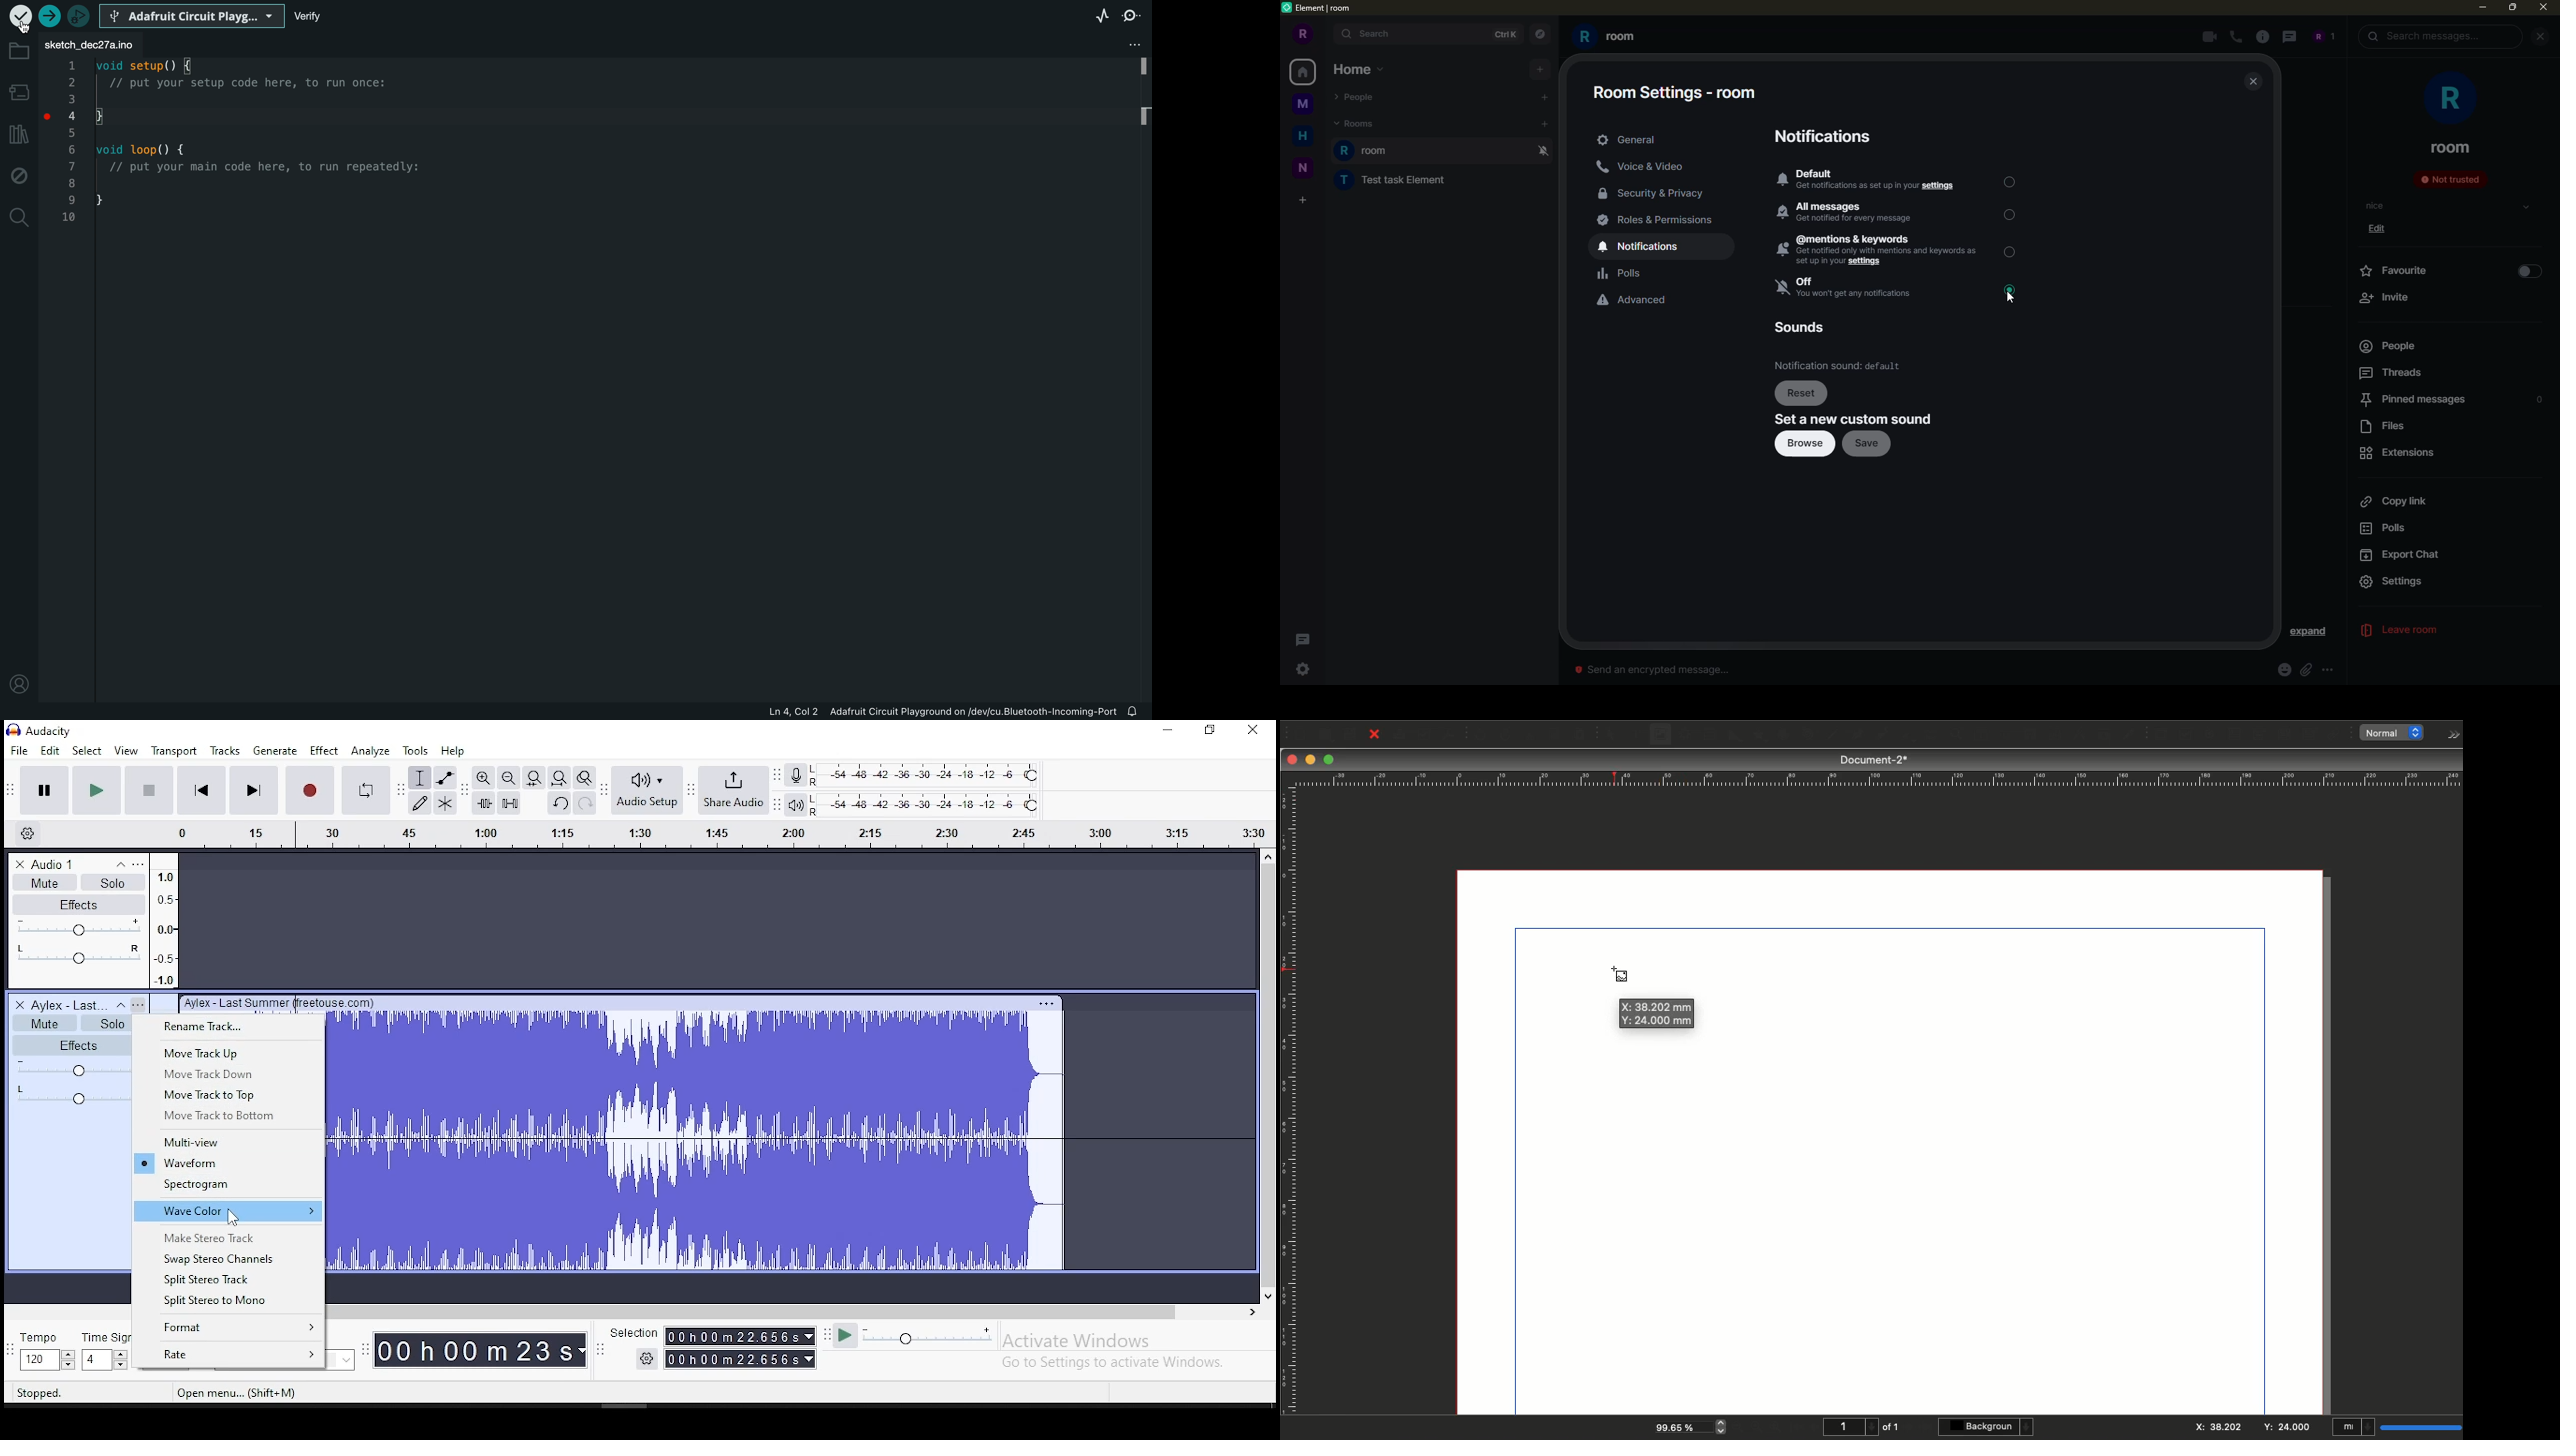  Describe the element at coordinates (1839, 366) in the screenshot. I see `default` at that location.